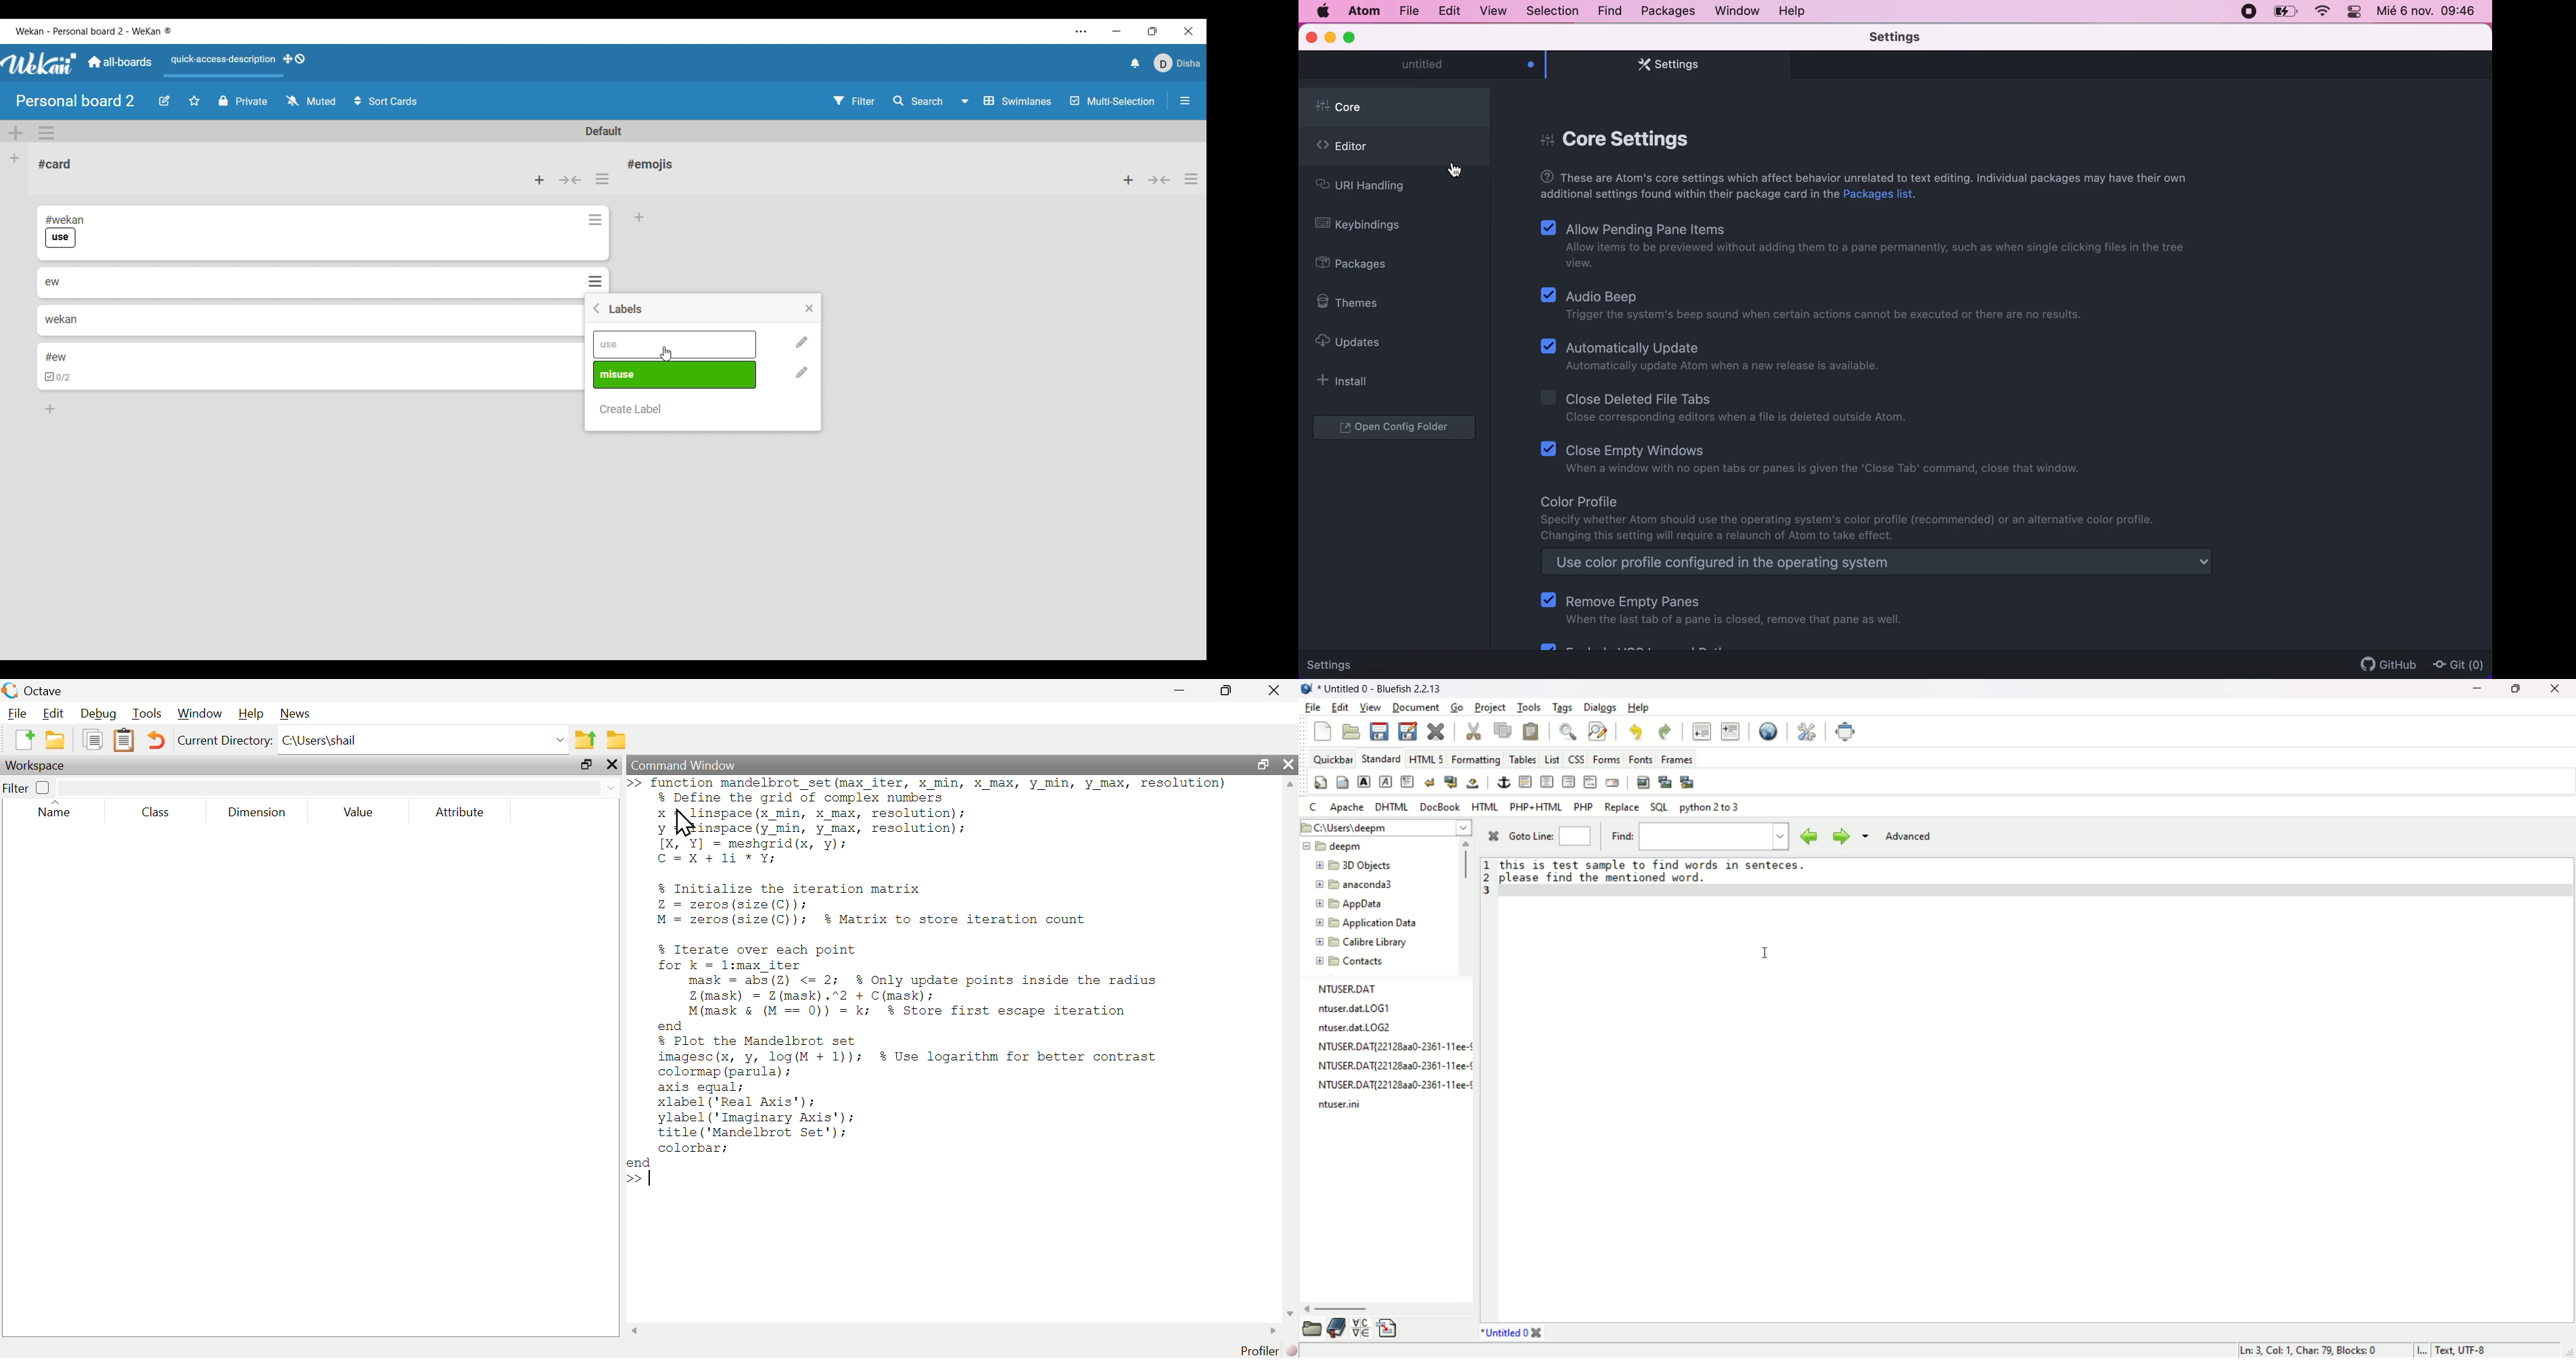  Describe the element at coordinates (1322, 782) in the screenshot. I see `quickstart` at that location.